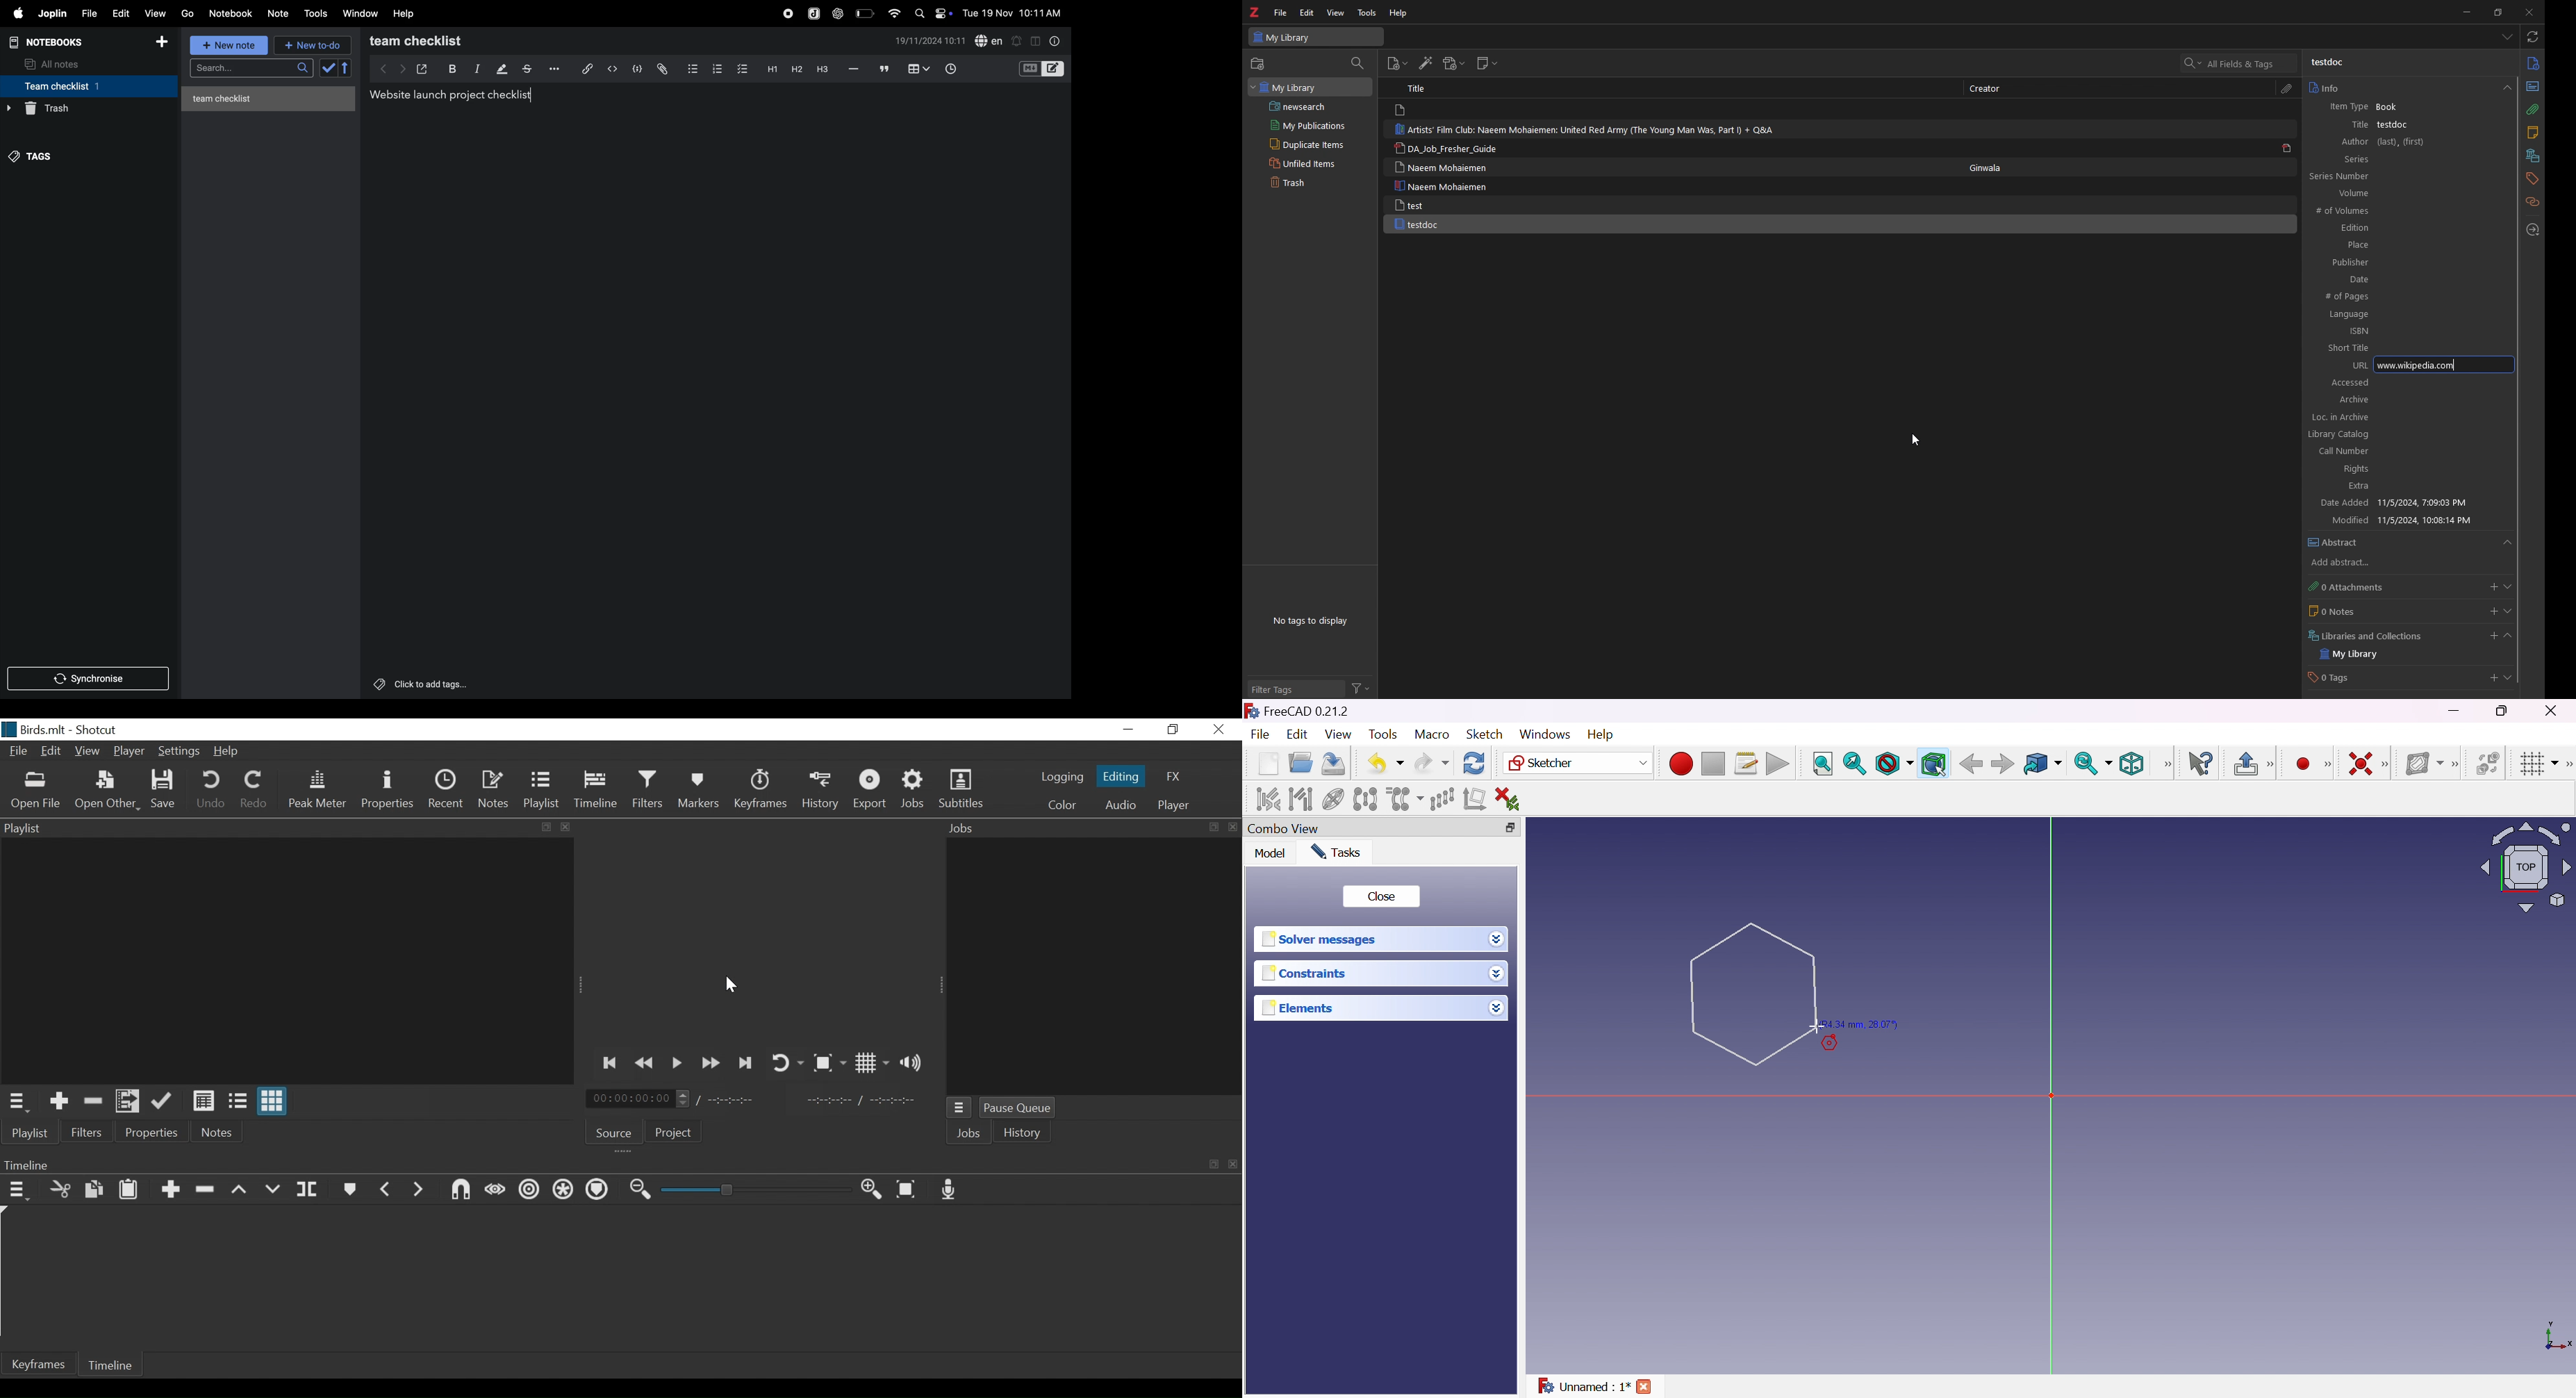 This screenshot has width=2576, height=1400. Describe the element at coordinates (2497, 12) in the screenshot. I see `resize` at that location.